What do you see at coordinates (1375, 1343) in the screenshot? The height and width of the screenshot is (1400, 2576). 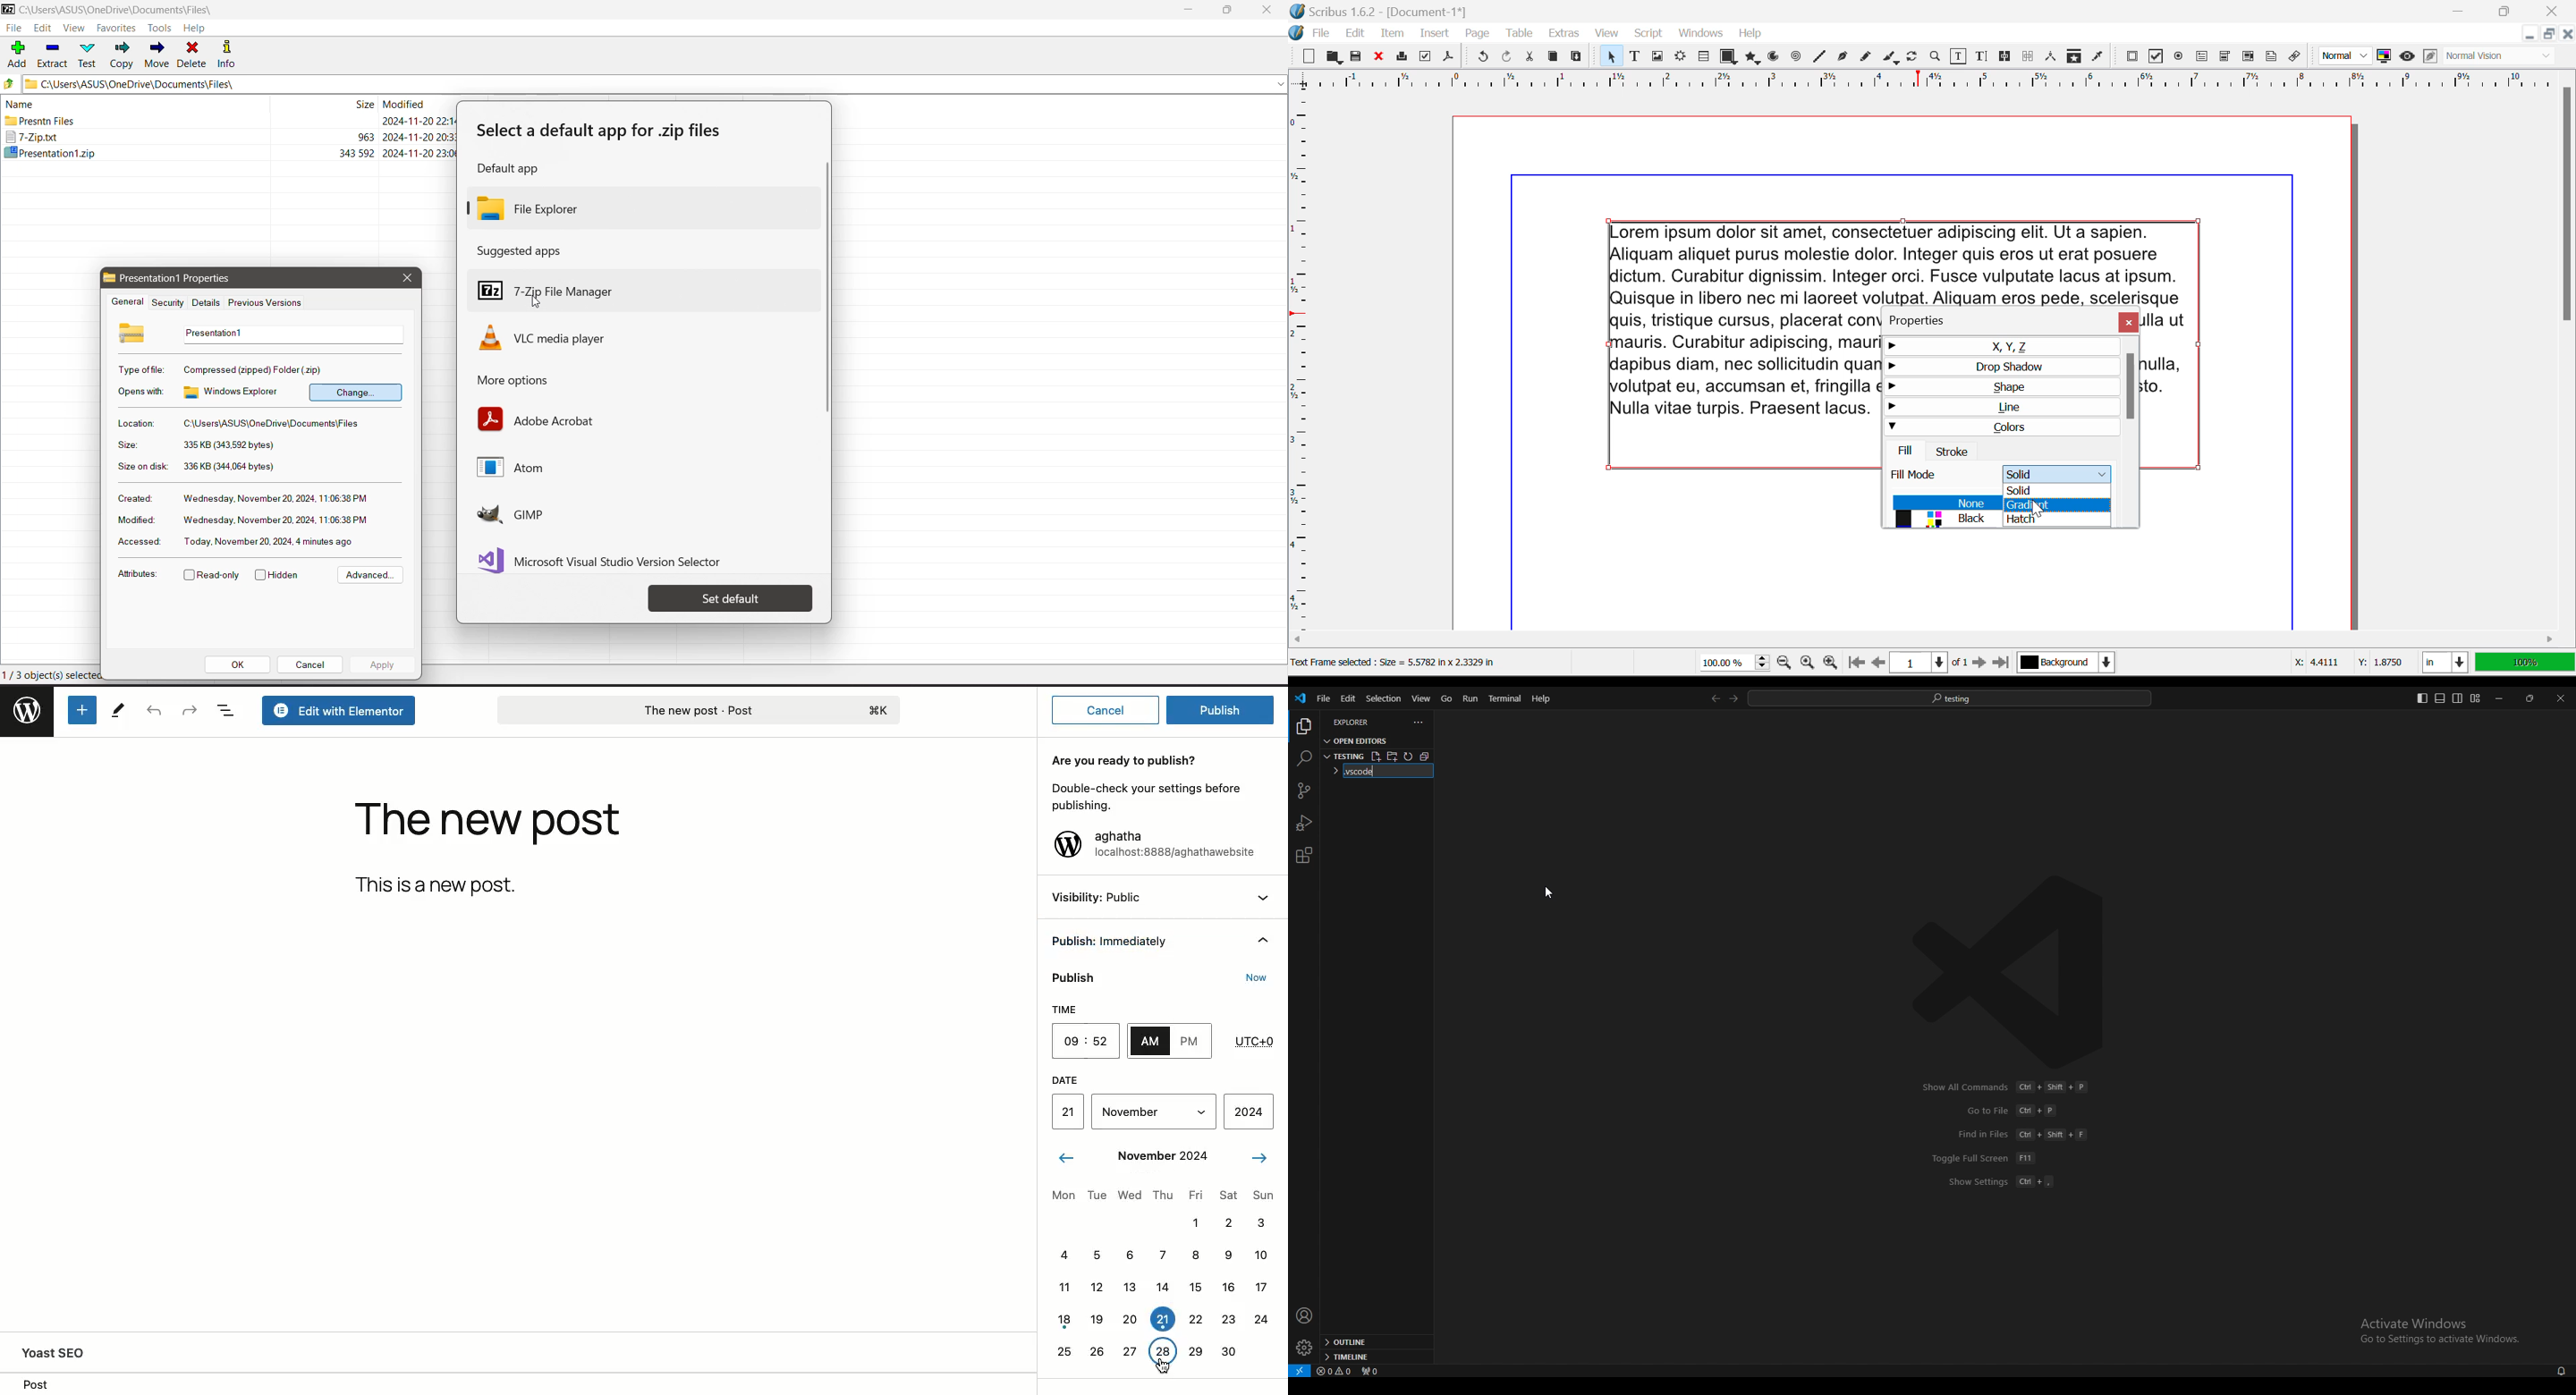 I see `outline` at bounding box center [1375, 1343].